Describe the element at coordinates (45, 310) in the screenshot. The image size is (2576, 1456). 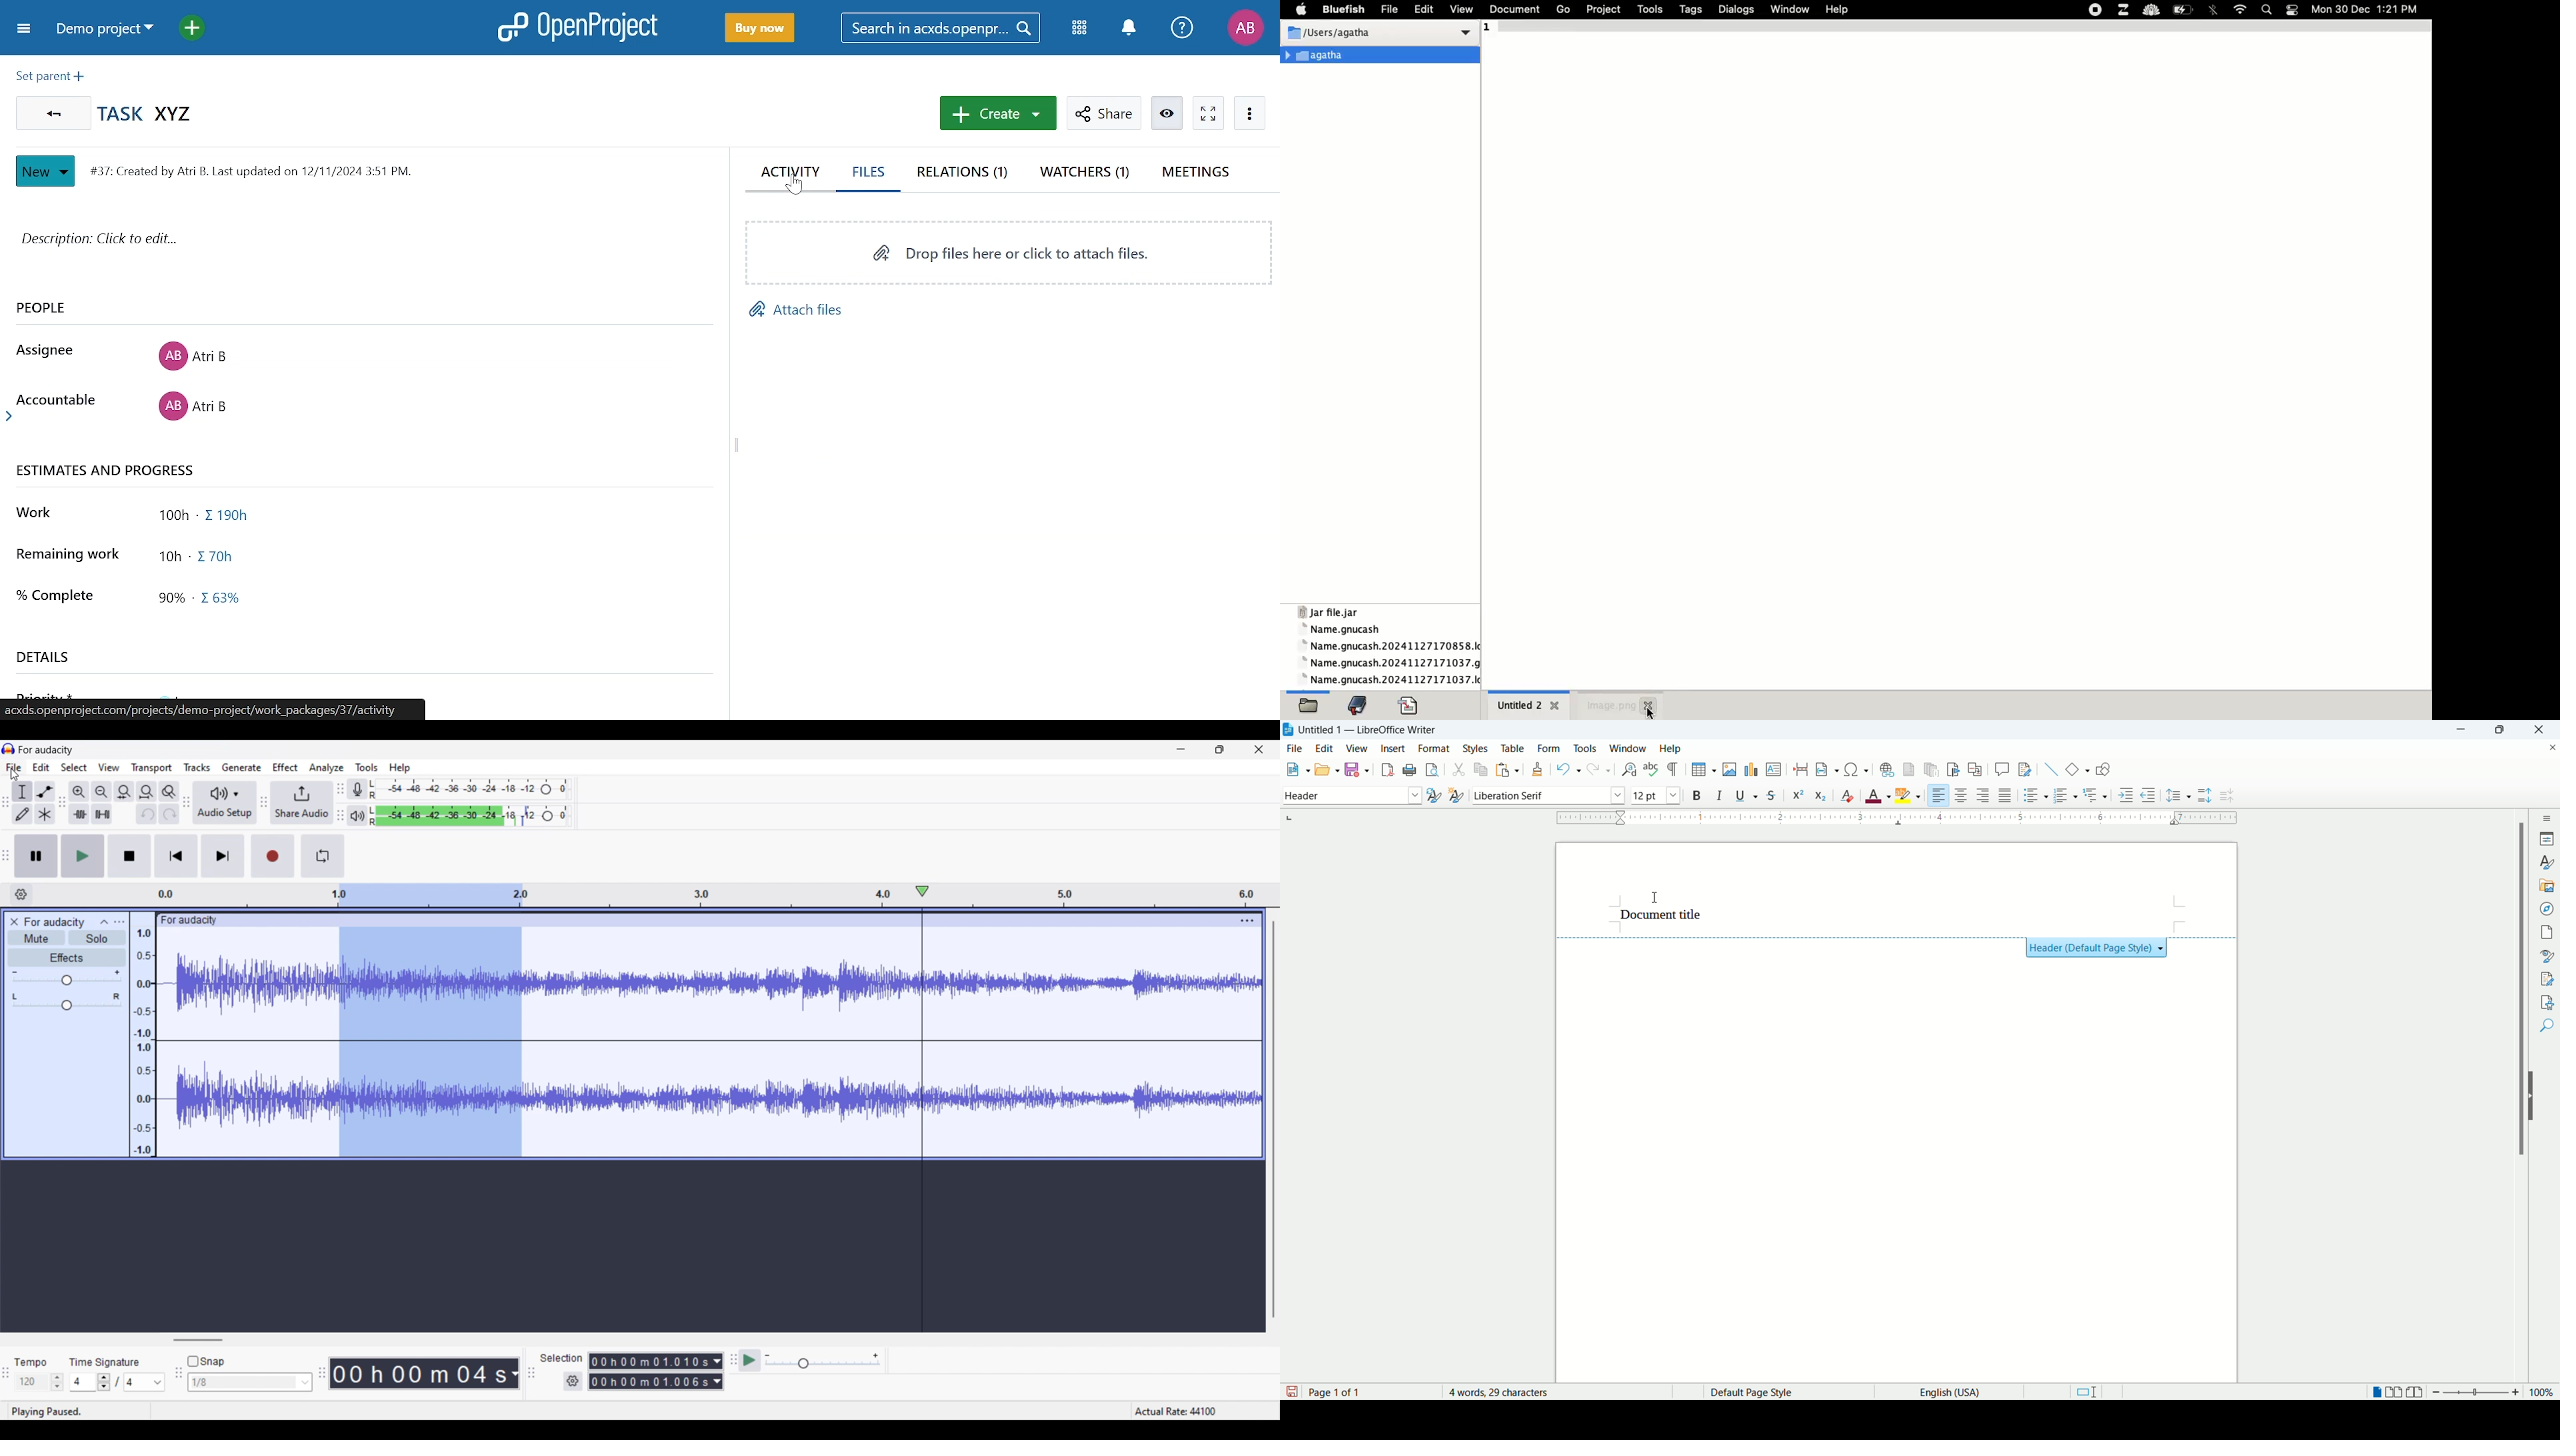
I see `PEOPLE` at that location.